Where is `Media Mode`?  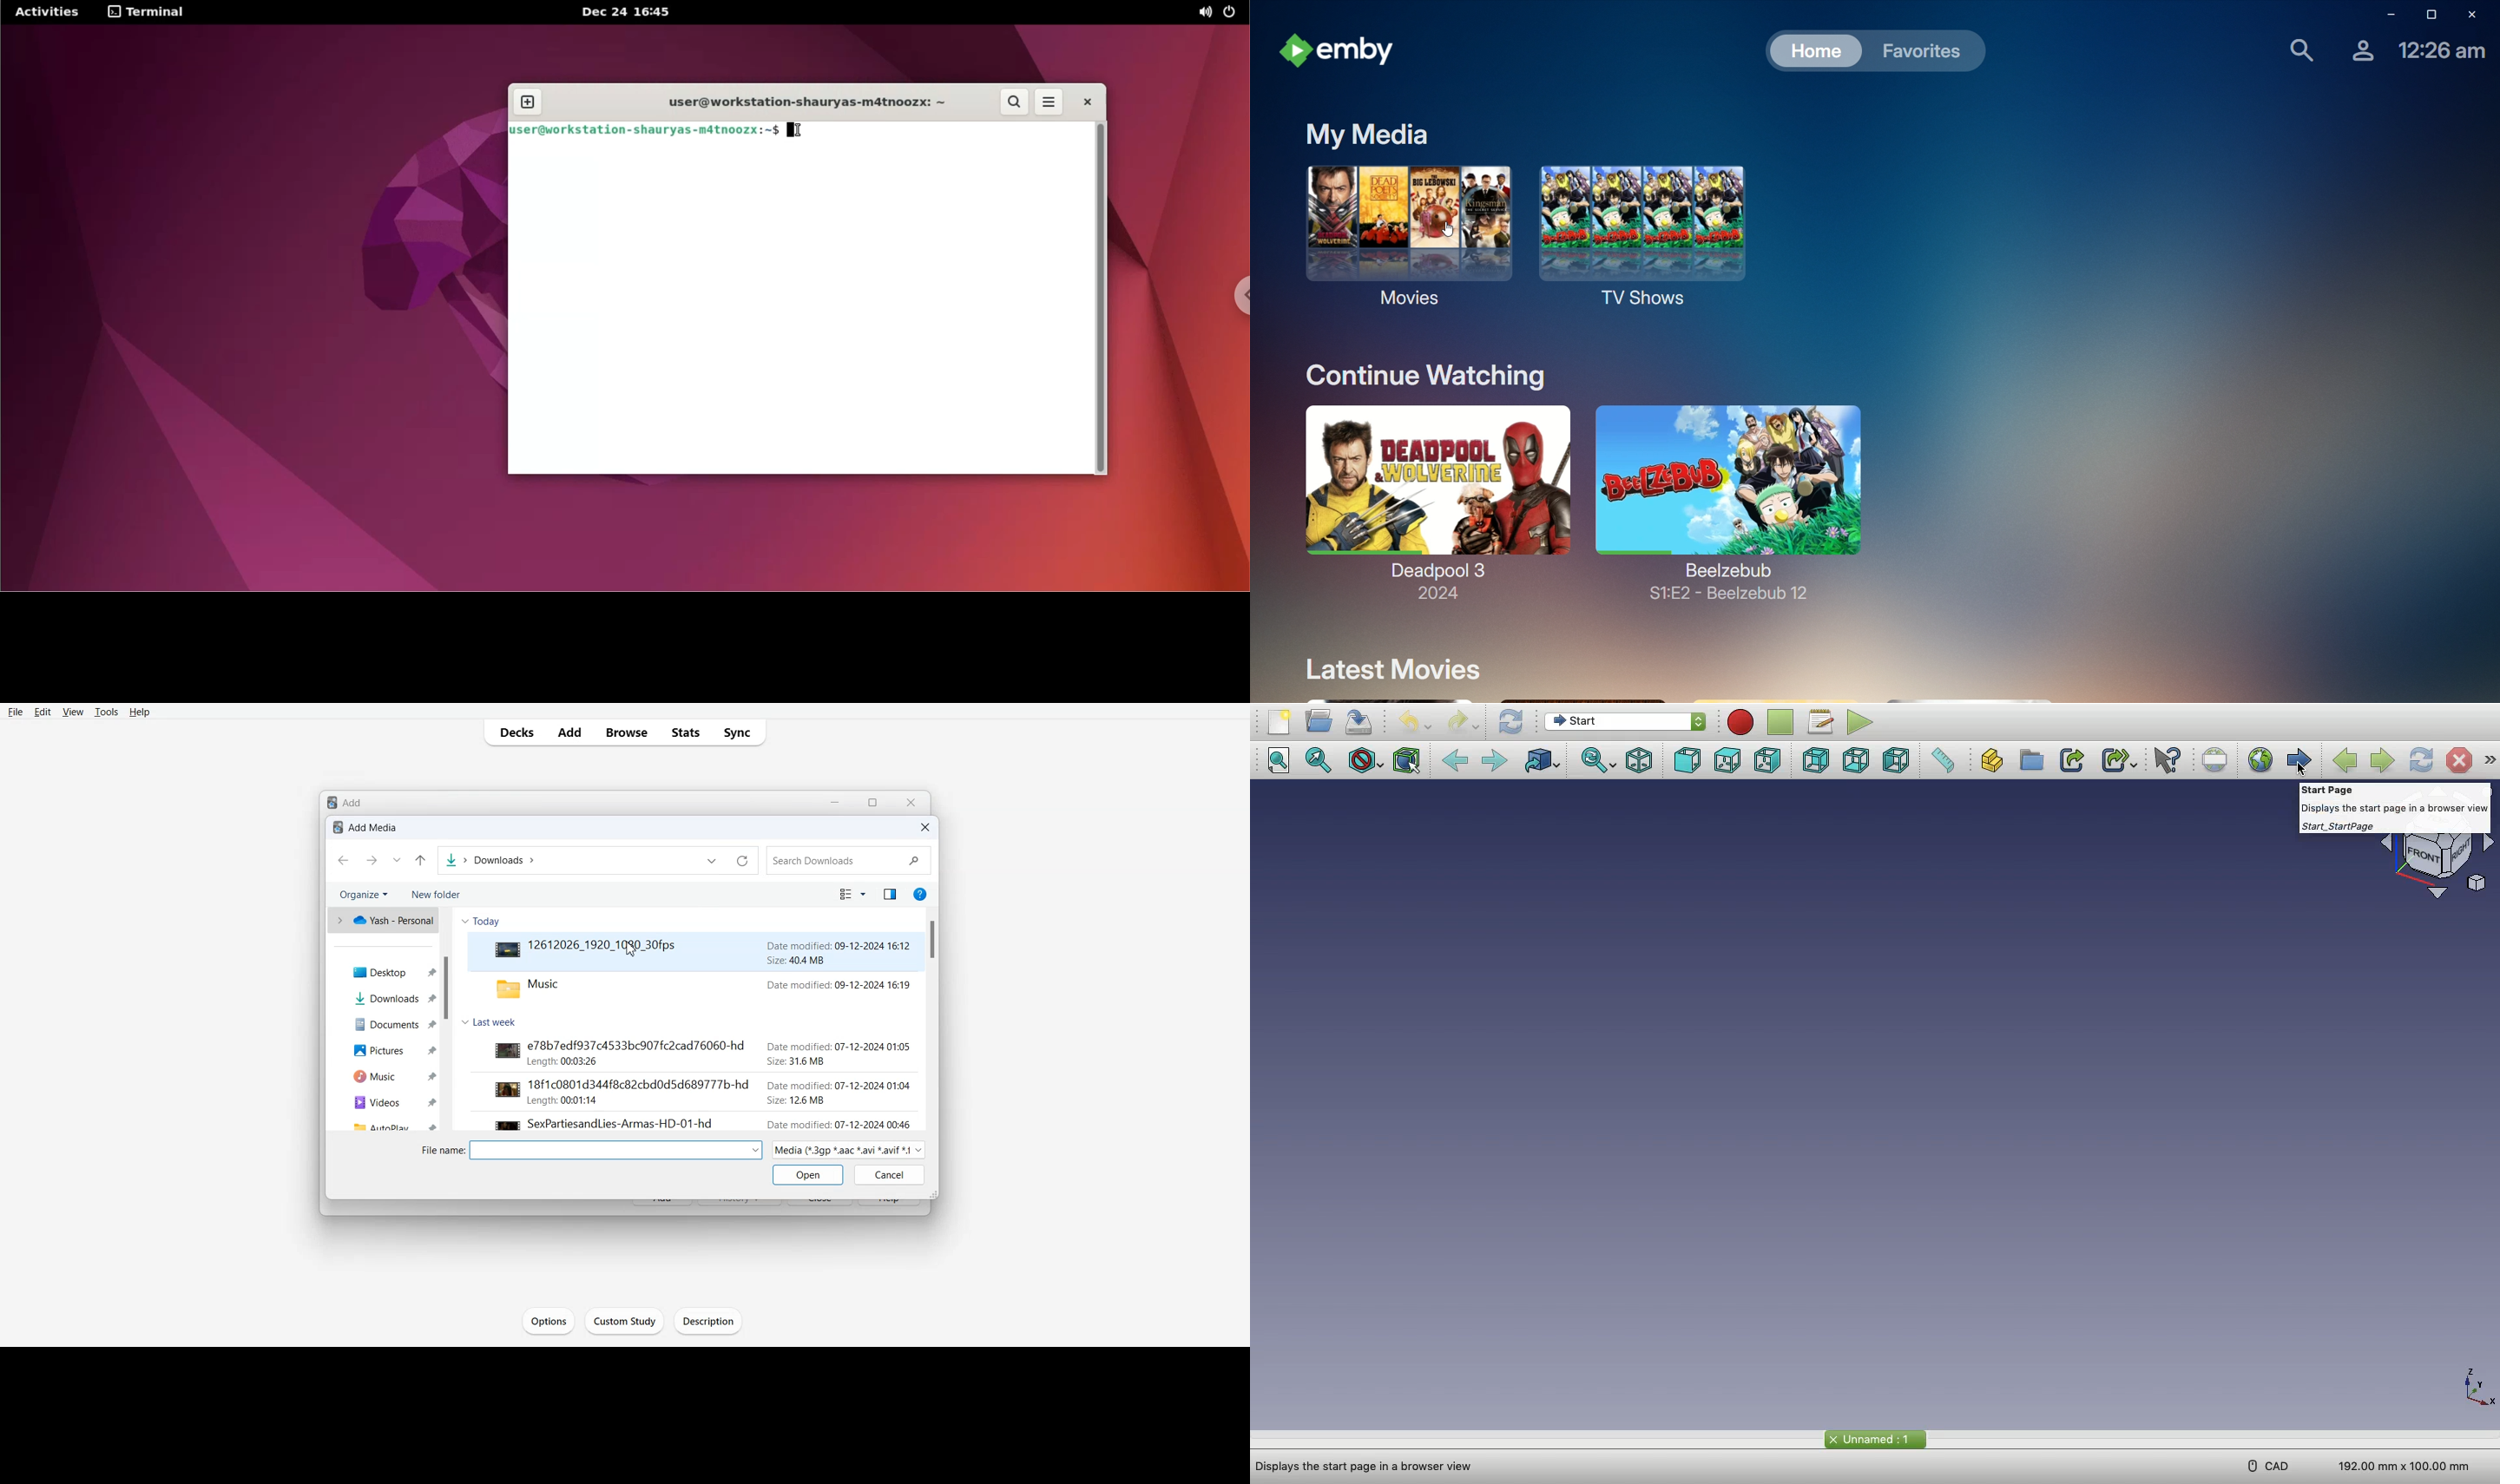 Media Mode is located at coordinates (848, 1149).